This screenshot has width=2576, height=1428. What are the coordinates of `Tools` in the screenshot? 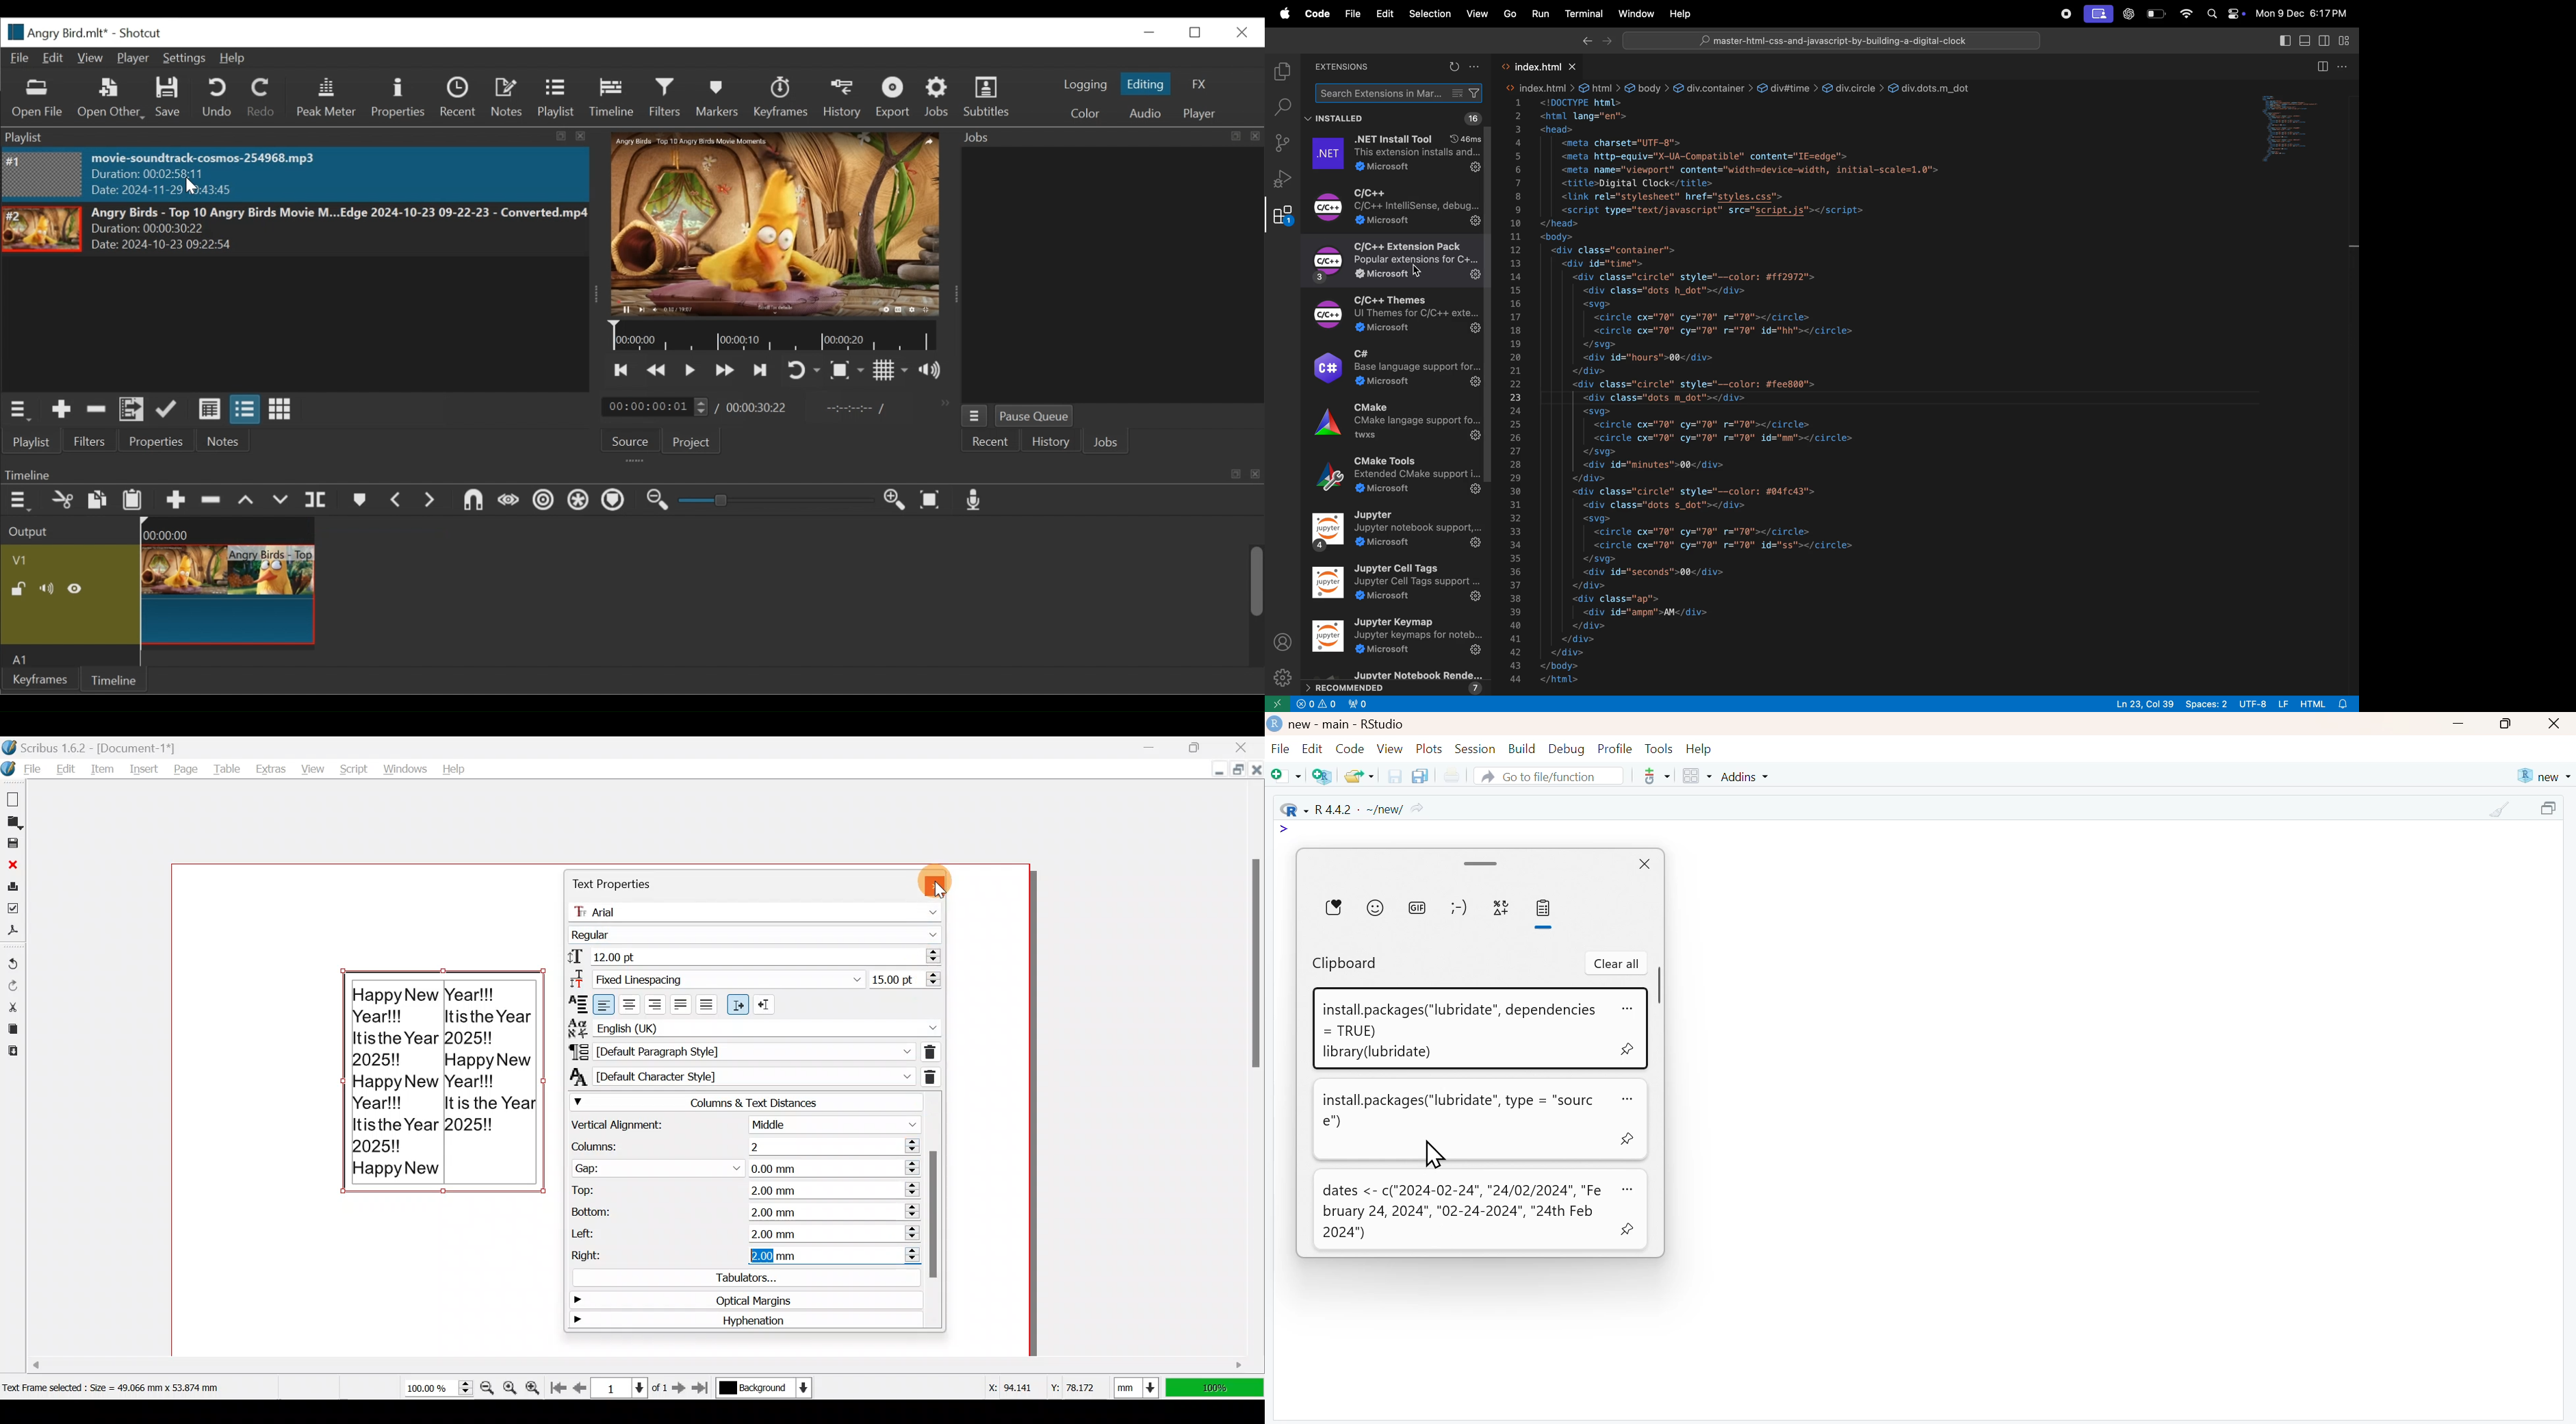 It's located at (1659, 748).